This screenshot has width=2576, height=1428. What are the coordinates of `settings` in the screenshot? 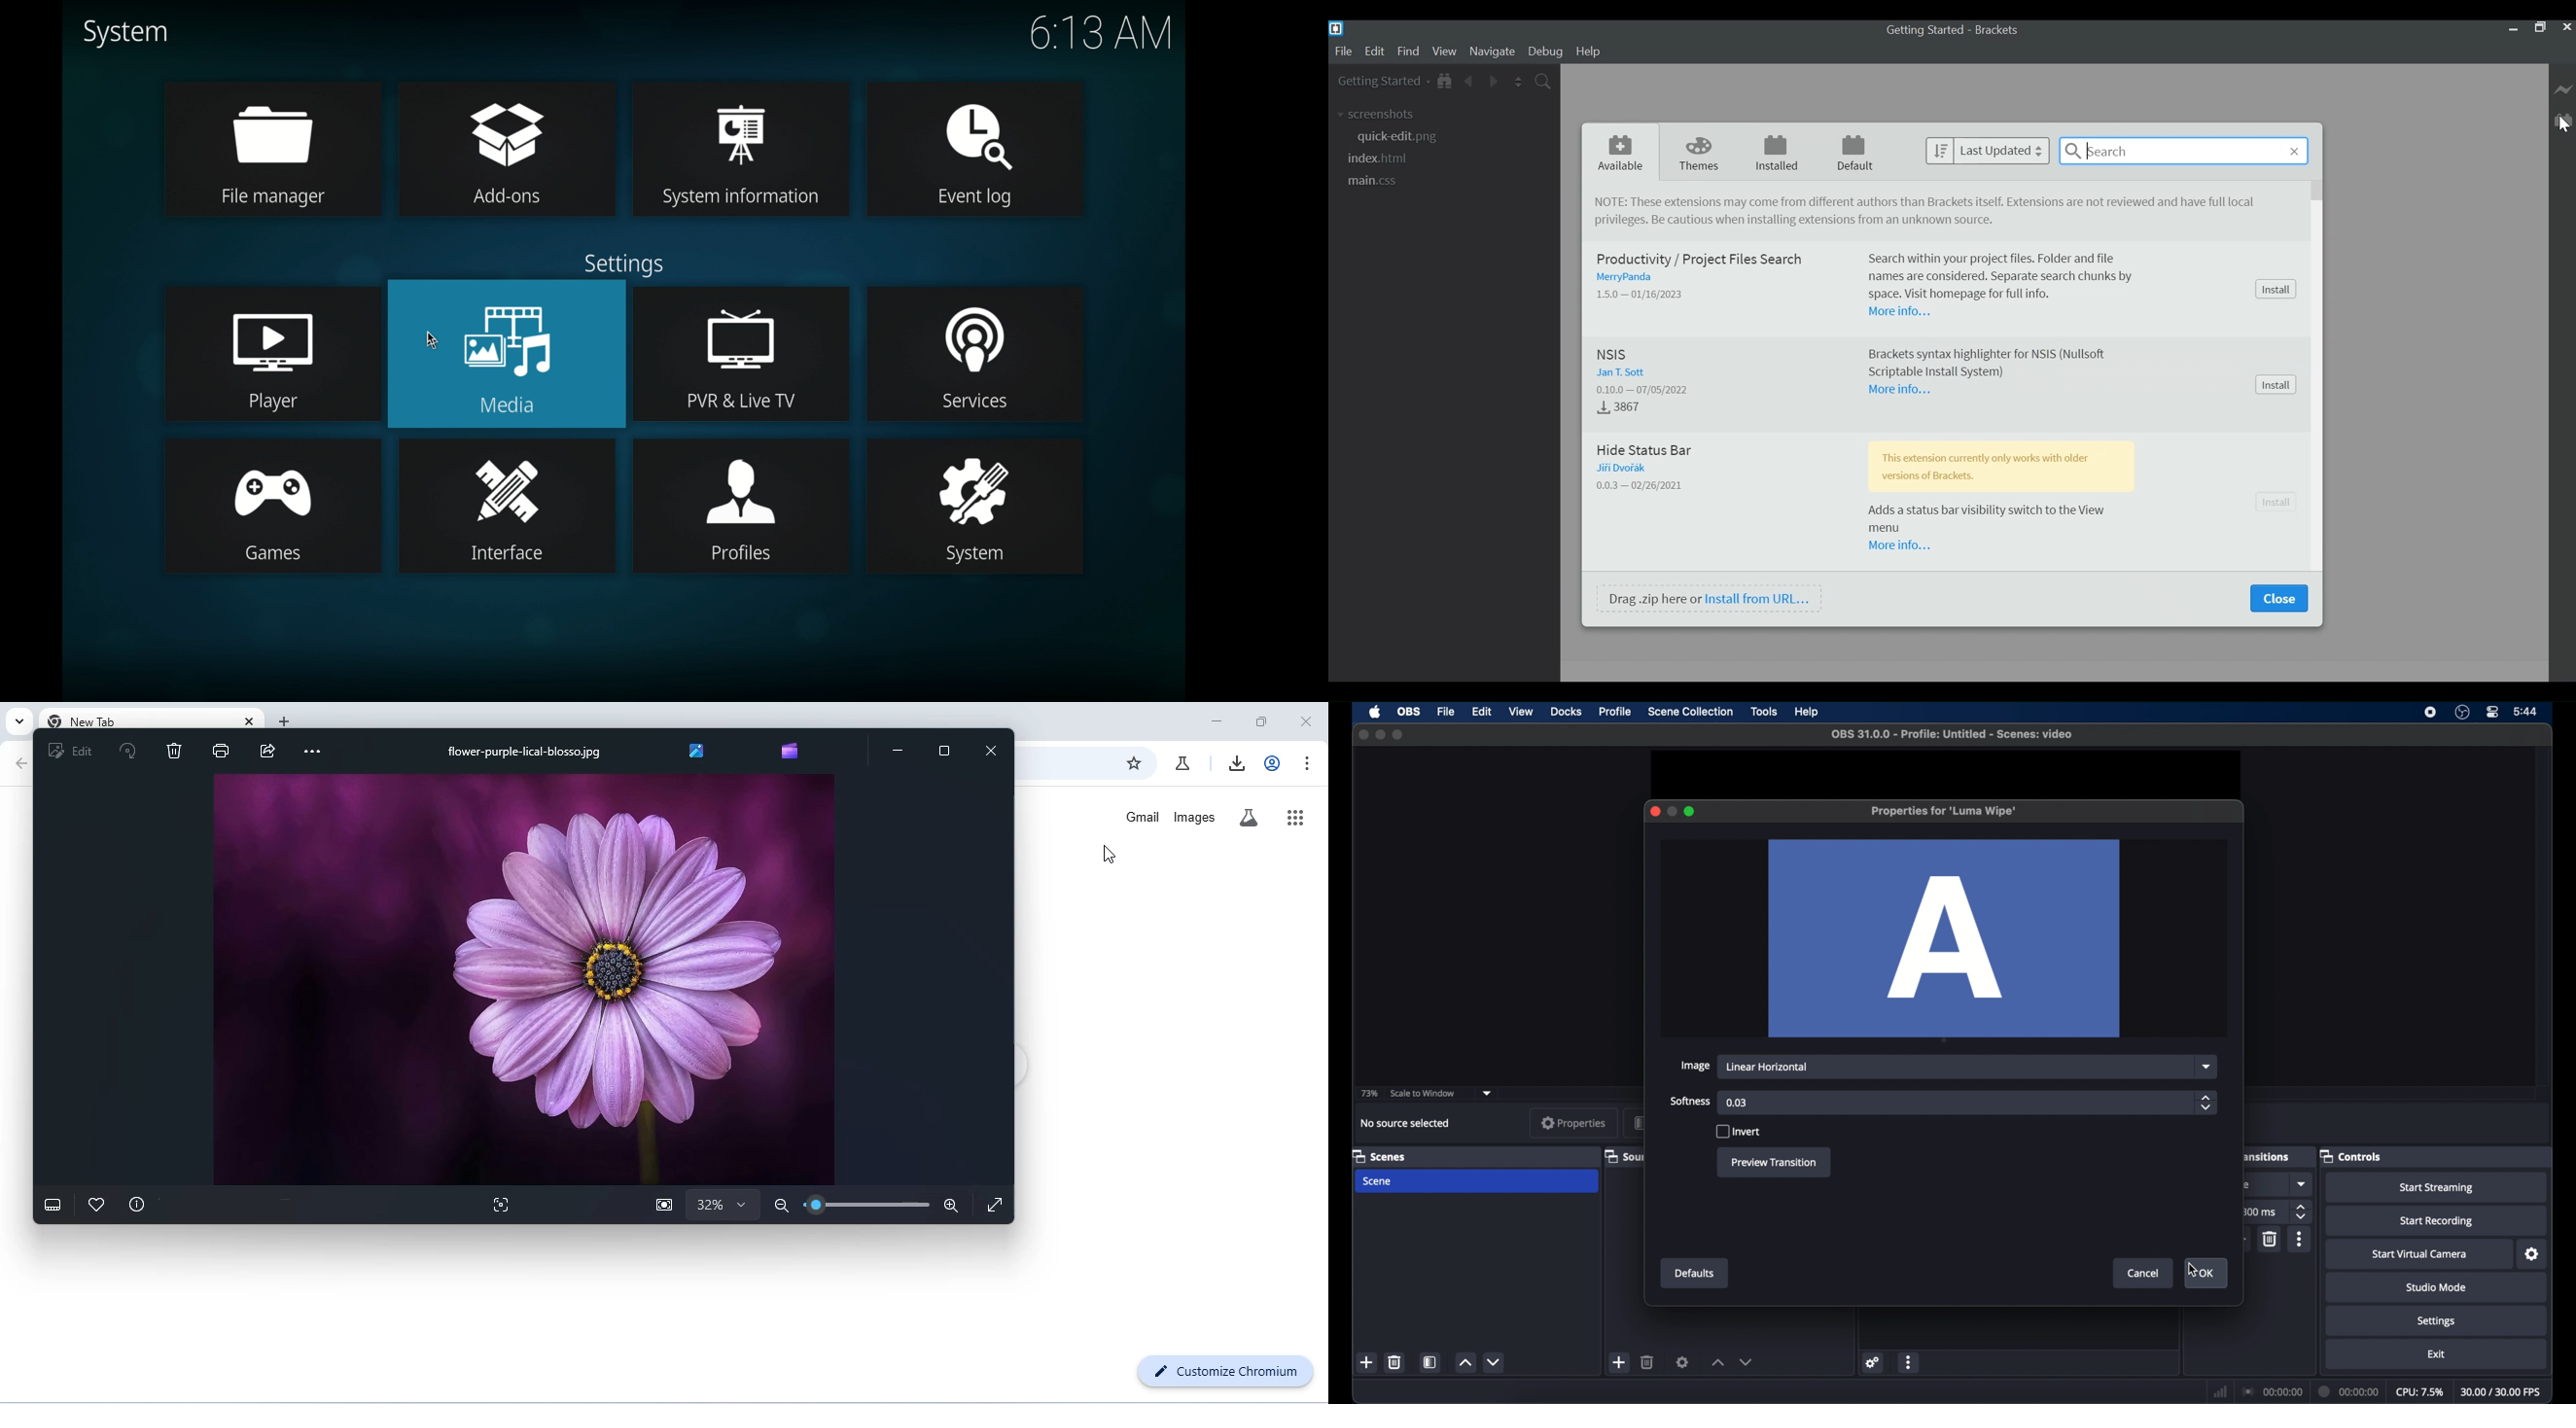 It's located at (621, 264).